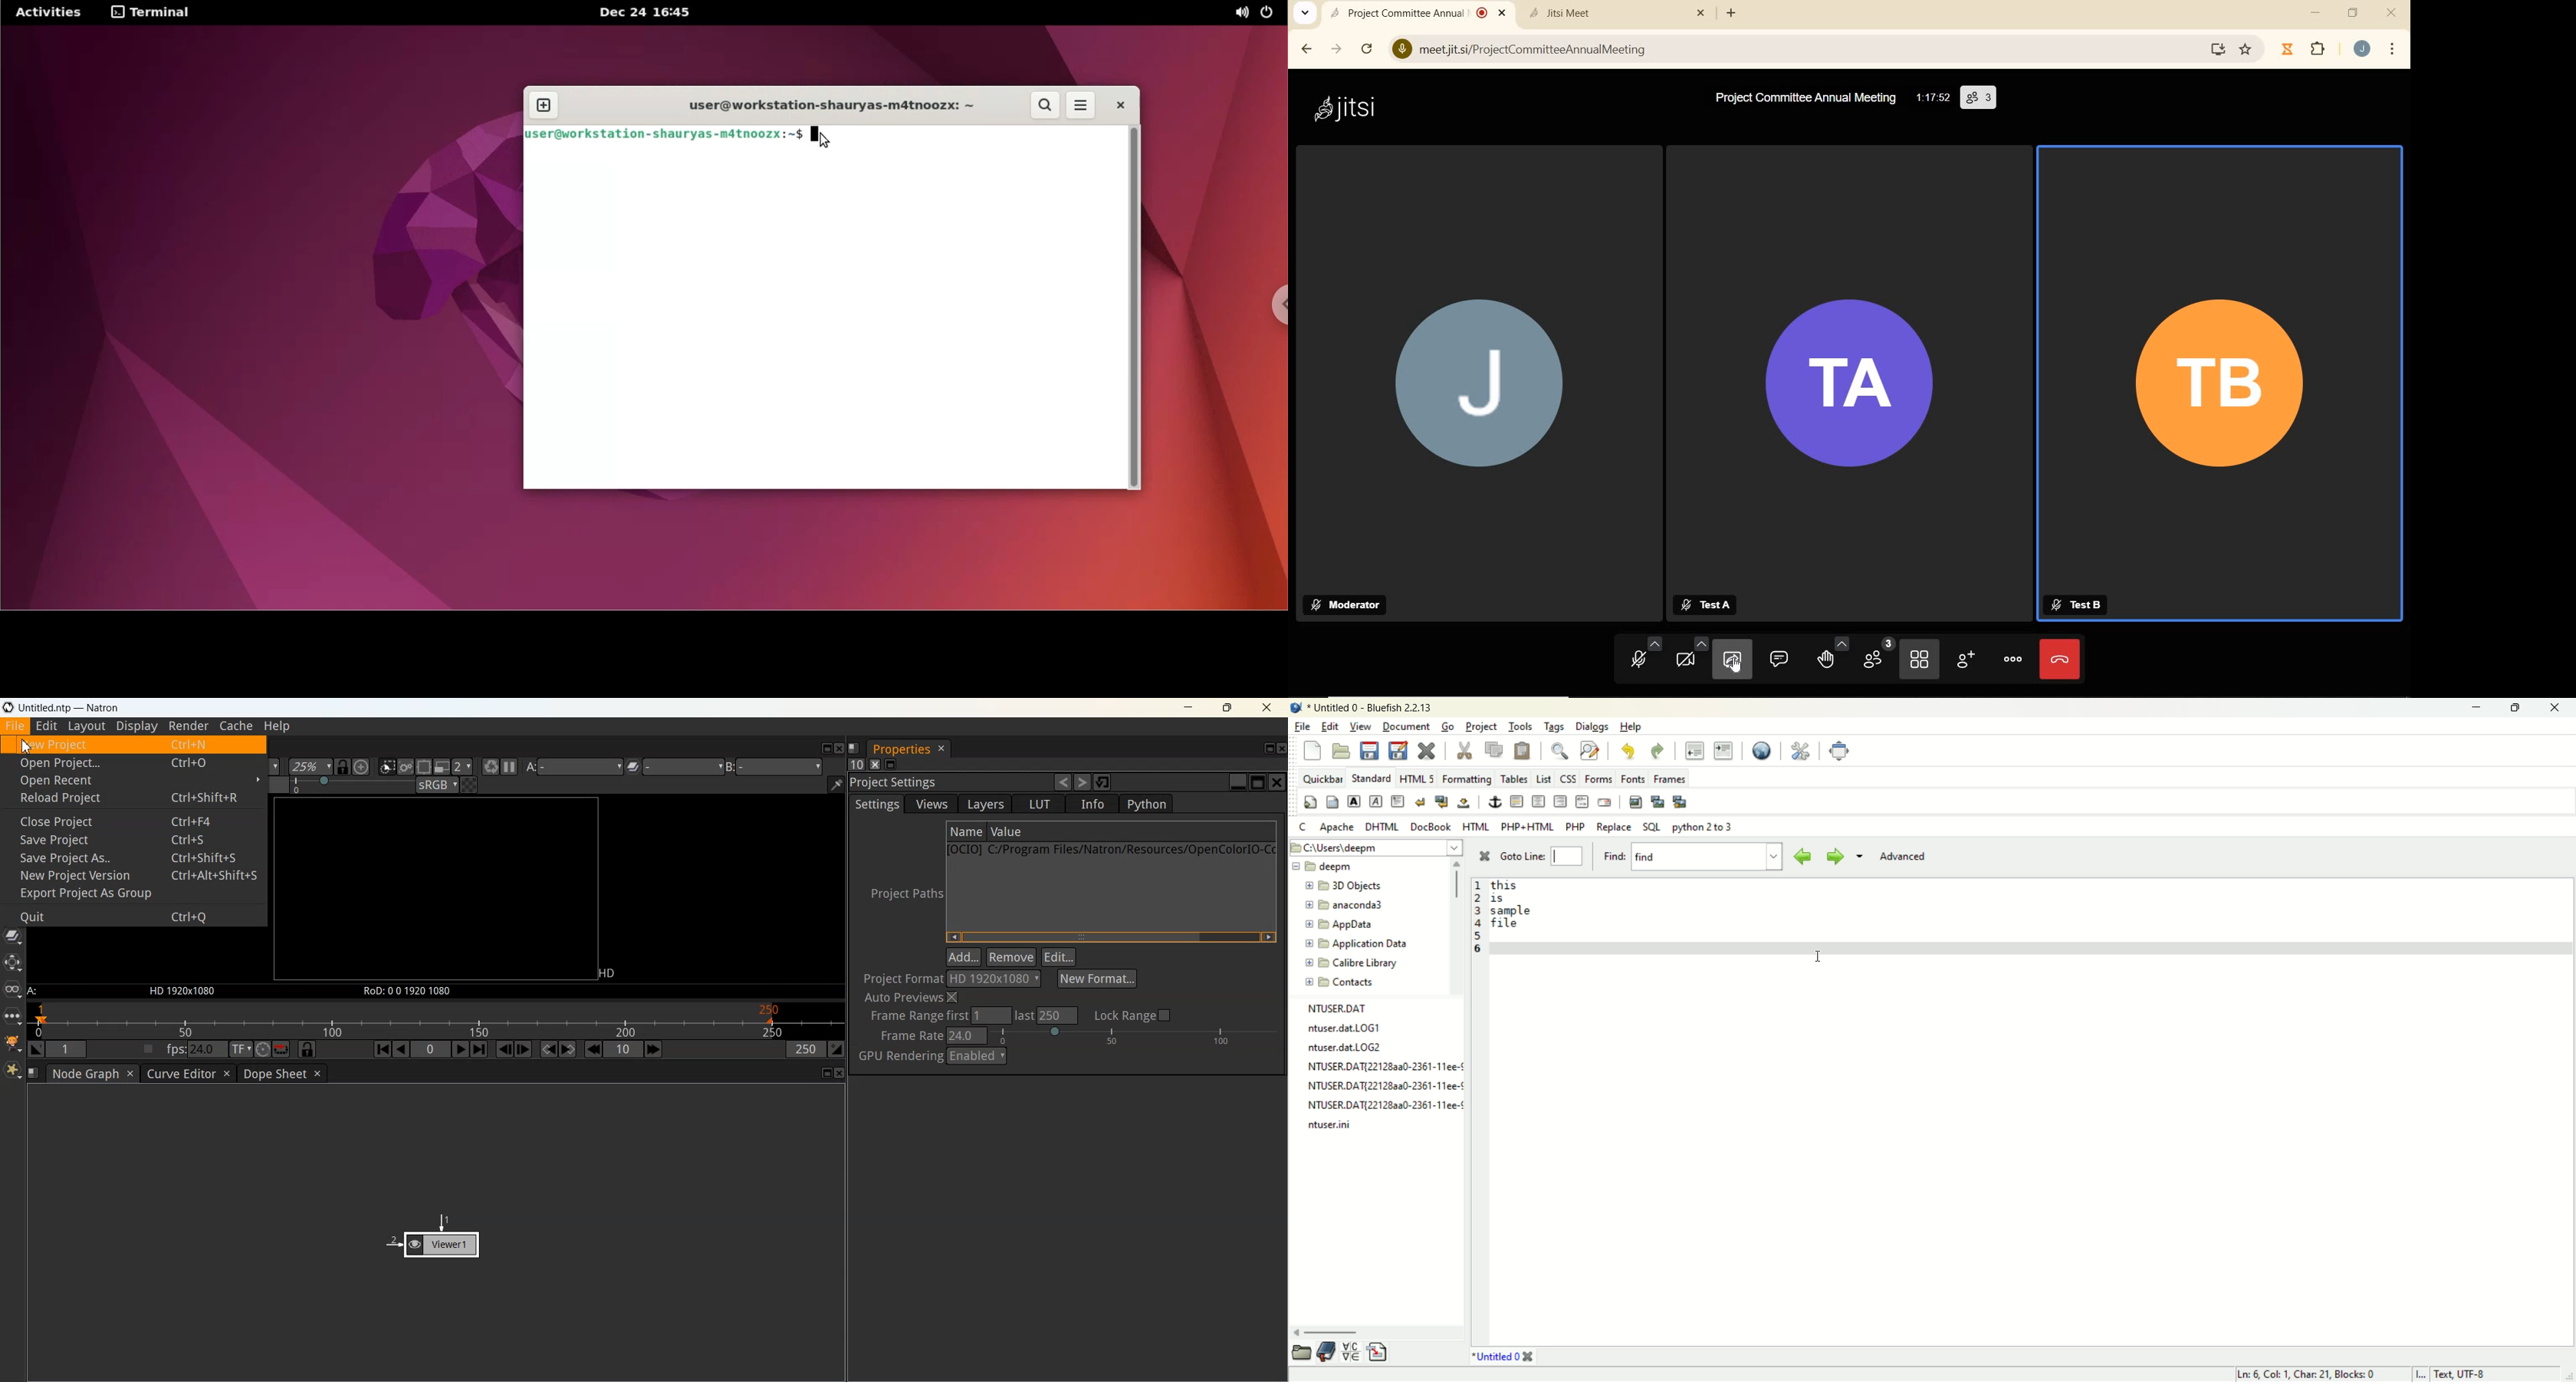 The width and height of the screenshot is (2576, 1400). I want to click on PARTICIPANTS (3), so click(1982, 98).